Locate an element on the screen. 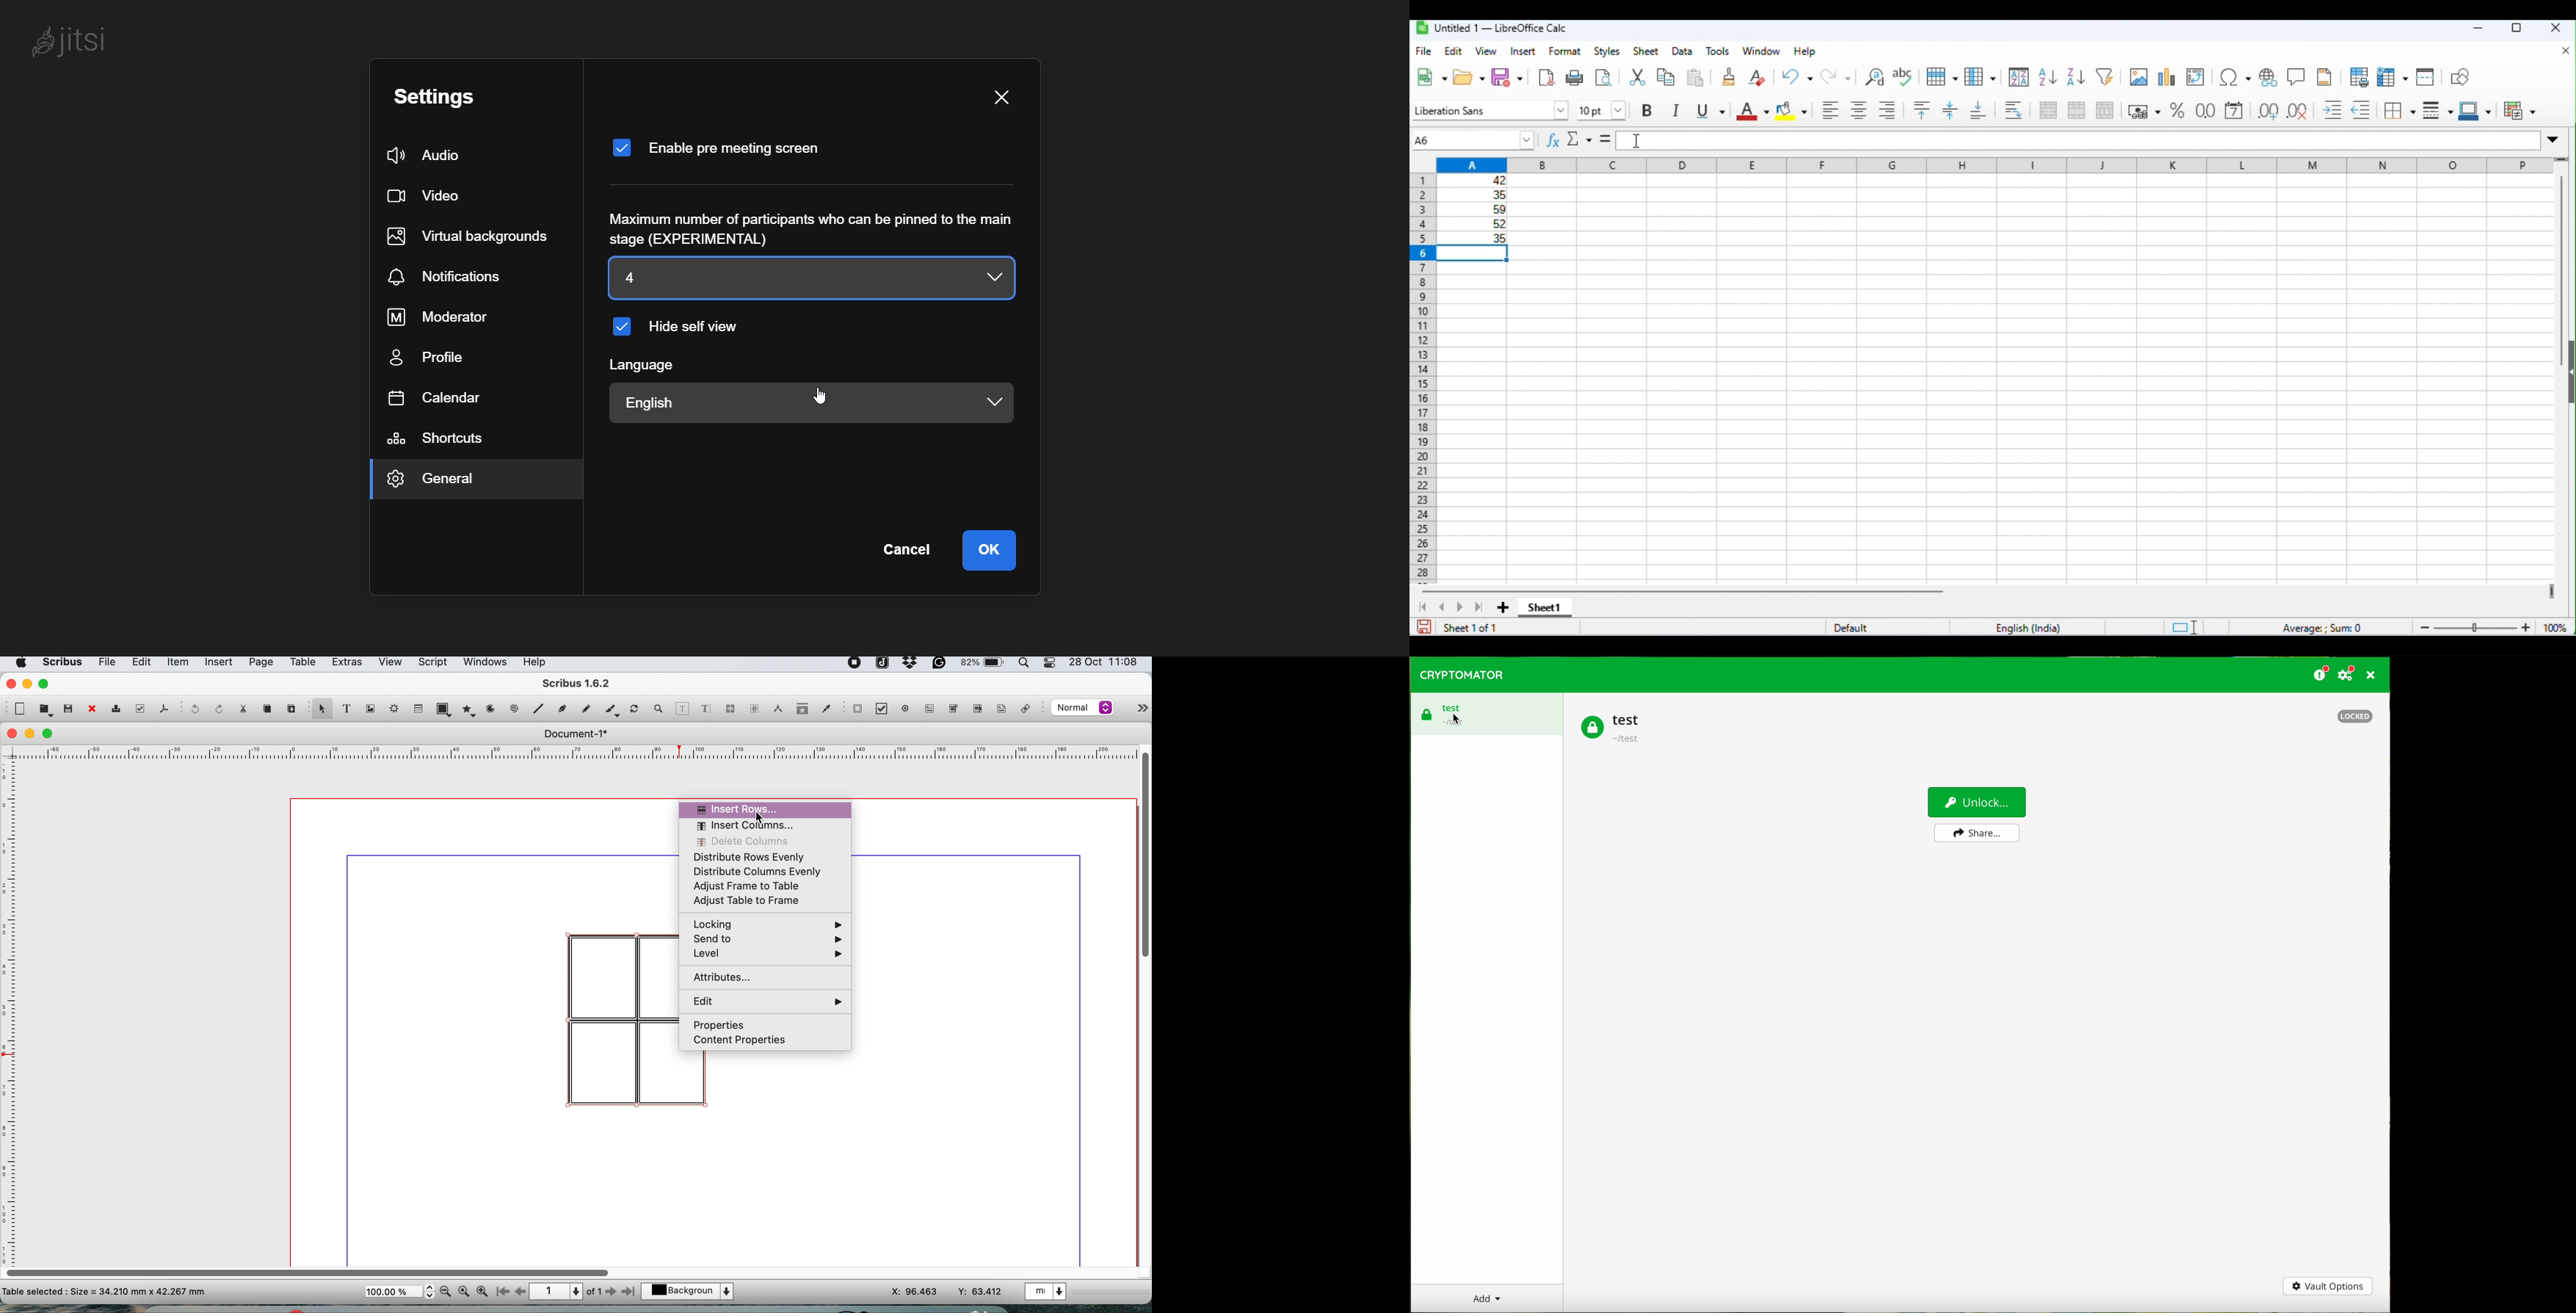  sheet1 is located at coordinates (1545, 610).